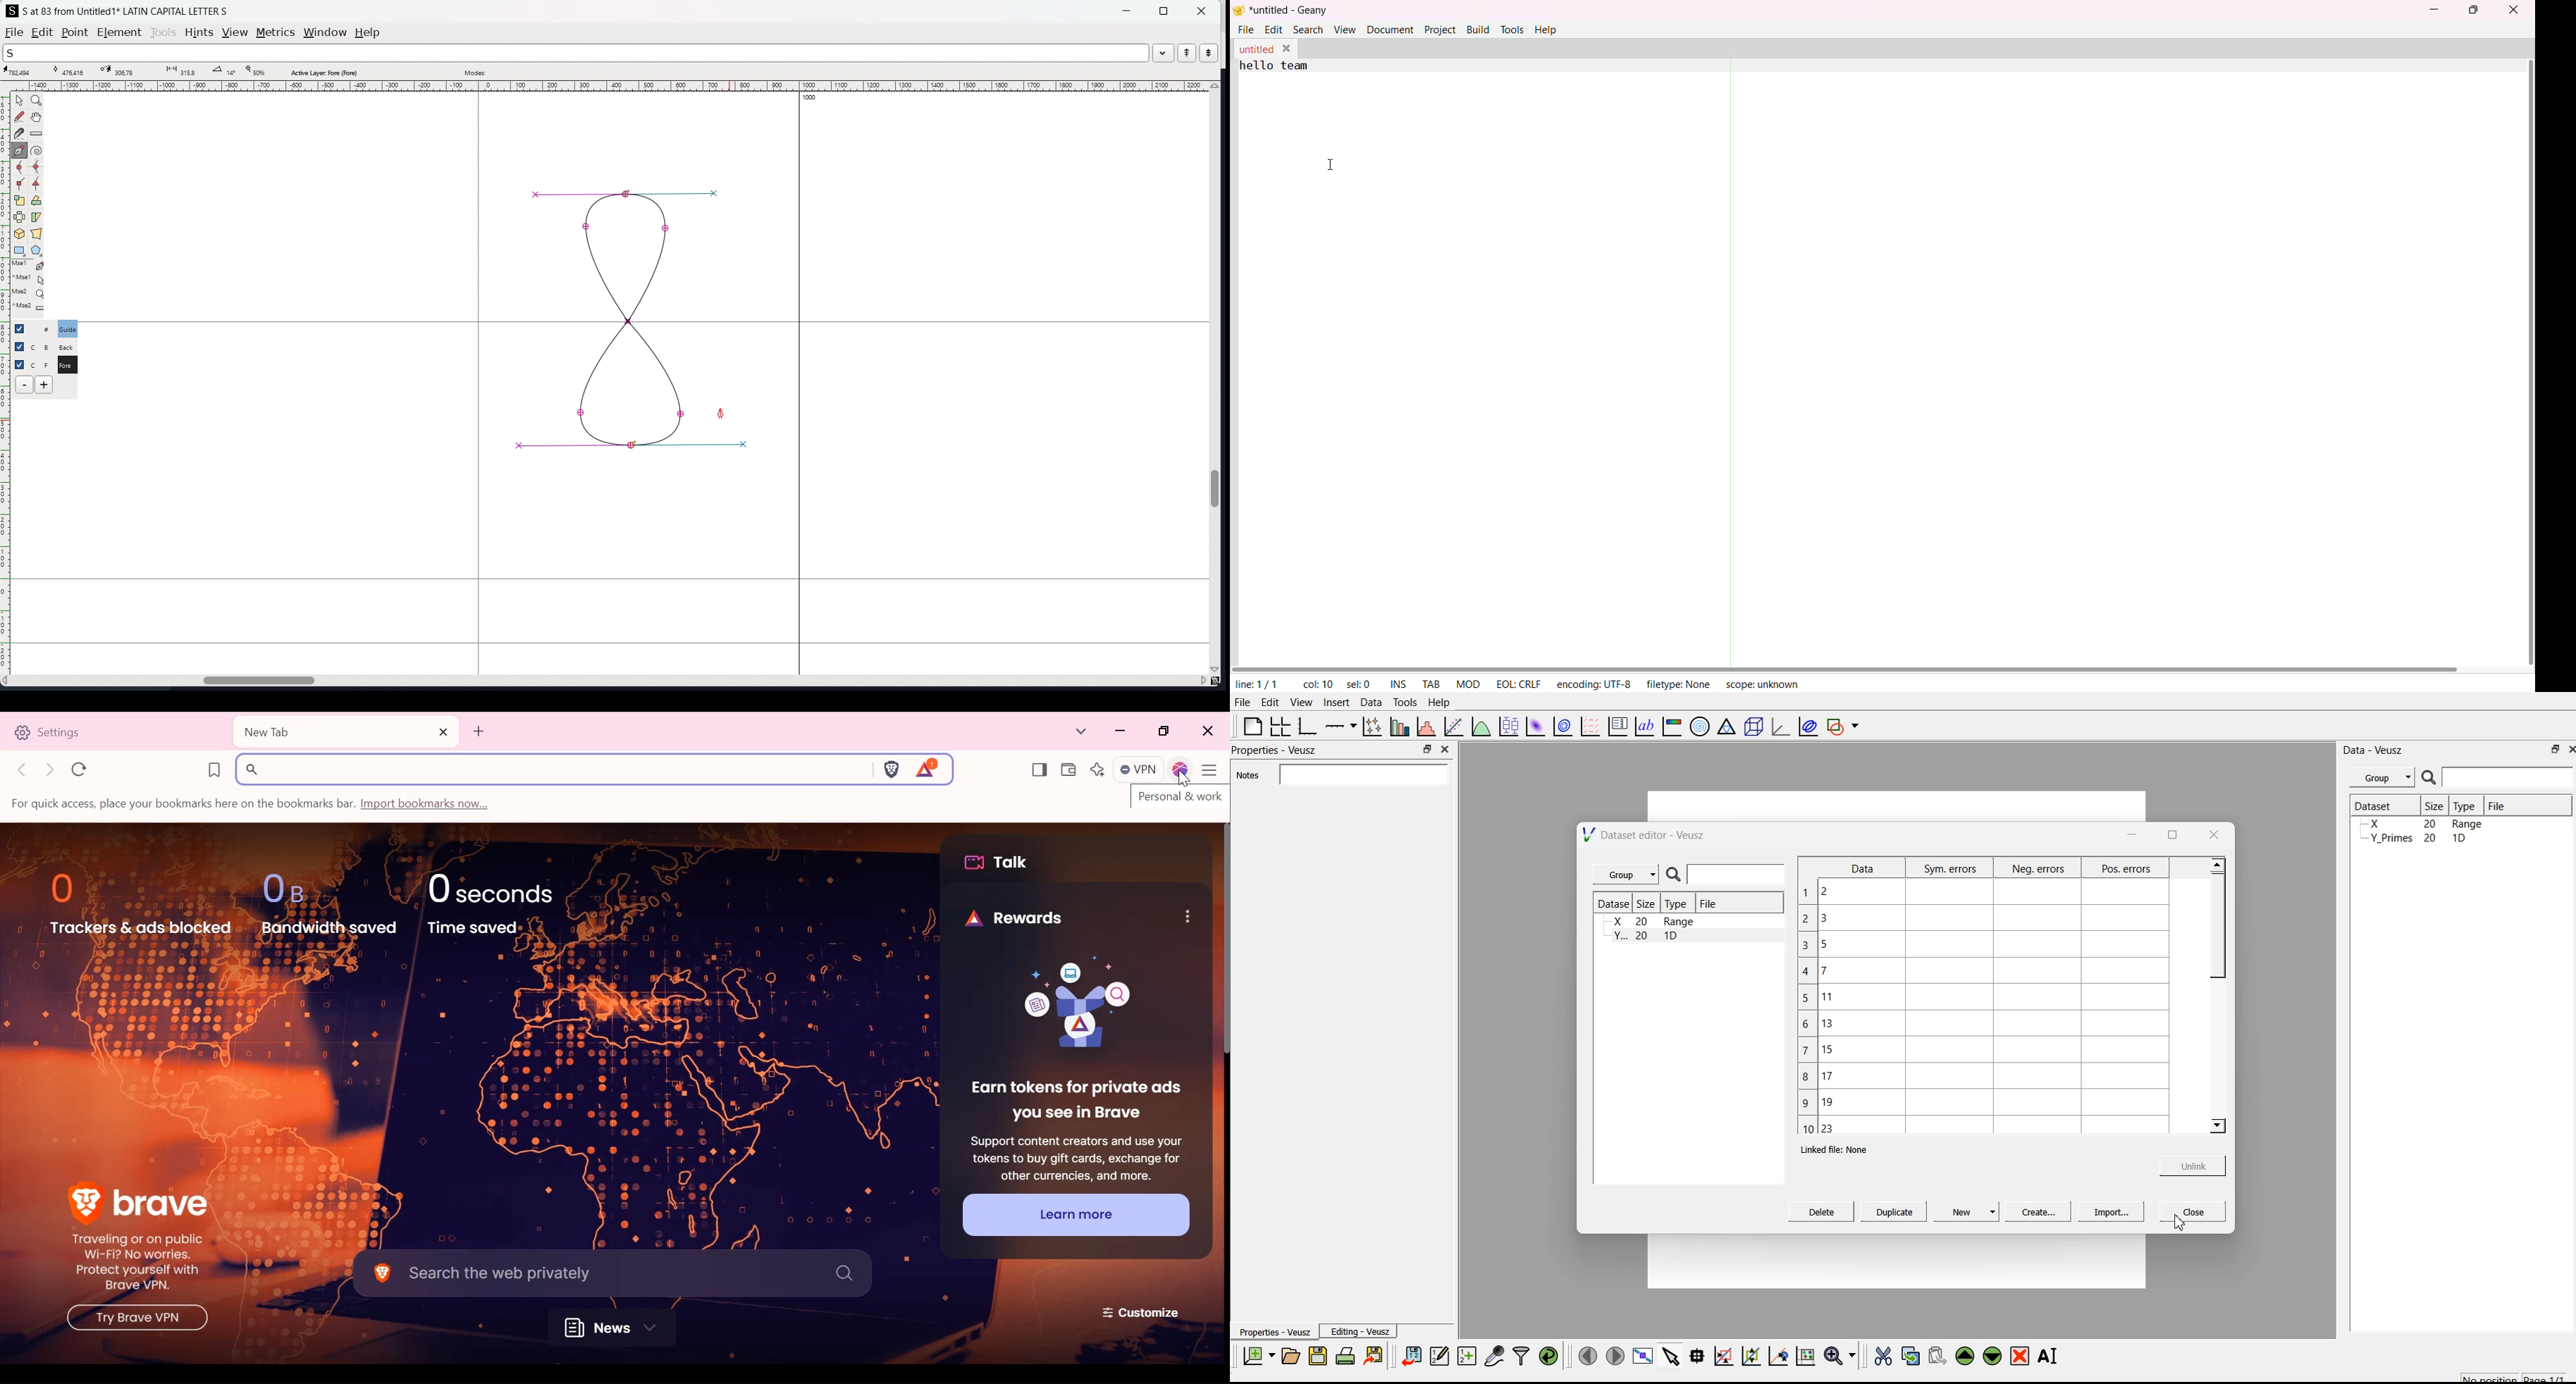  Describe the element at coordinates (23, 328) in the screenshot. I see `checkbox` at that location.